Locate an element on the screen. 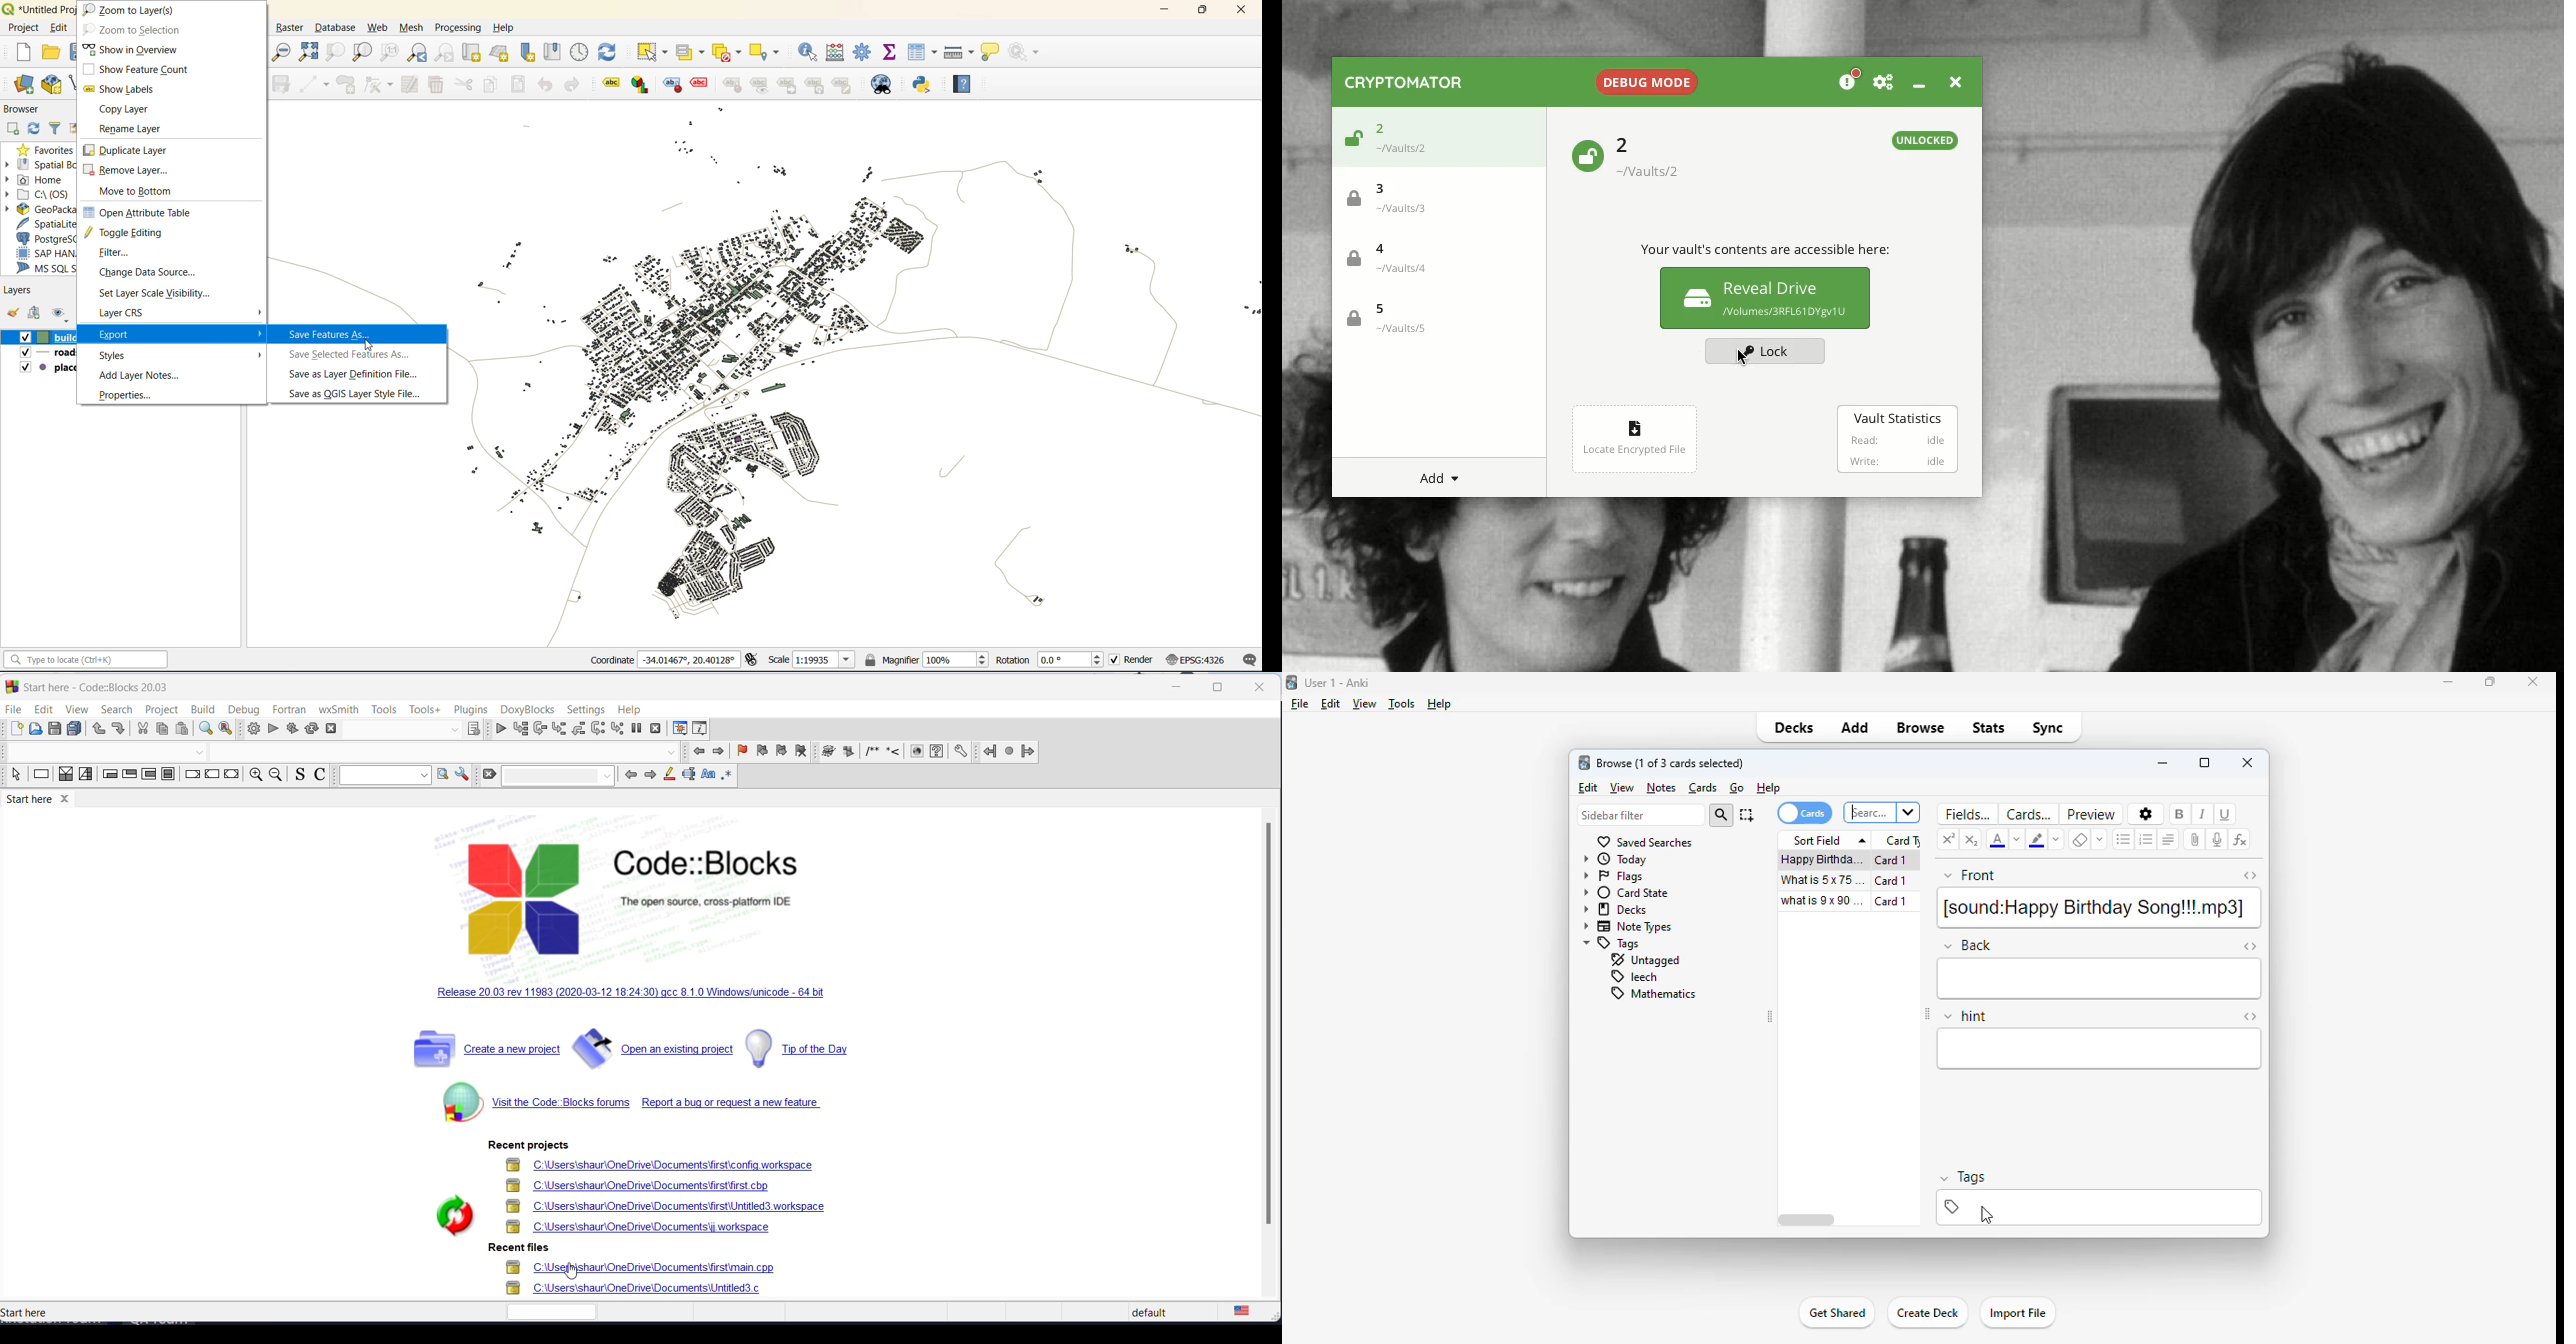 The image size is (2576, 1344). import file is located at coordinates (2019, 1313).